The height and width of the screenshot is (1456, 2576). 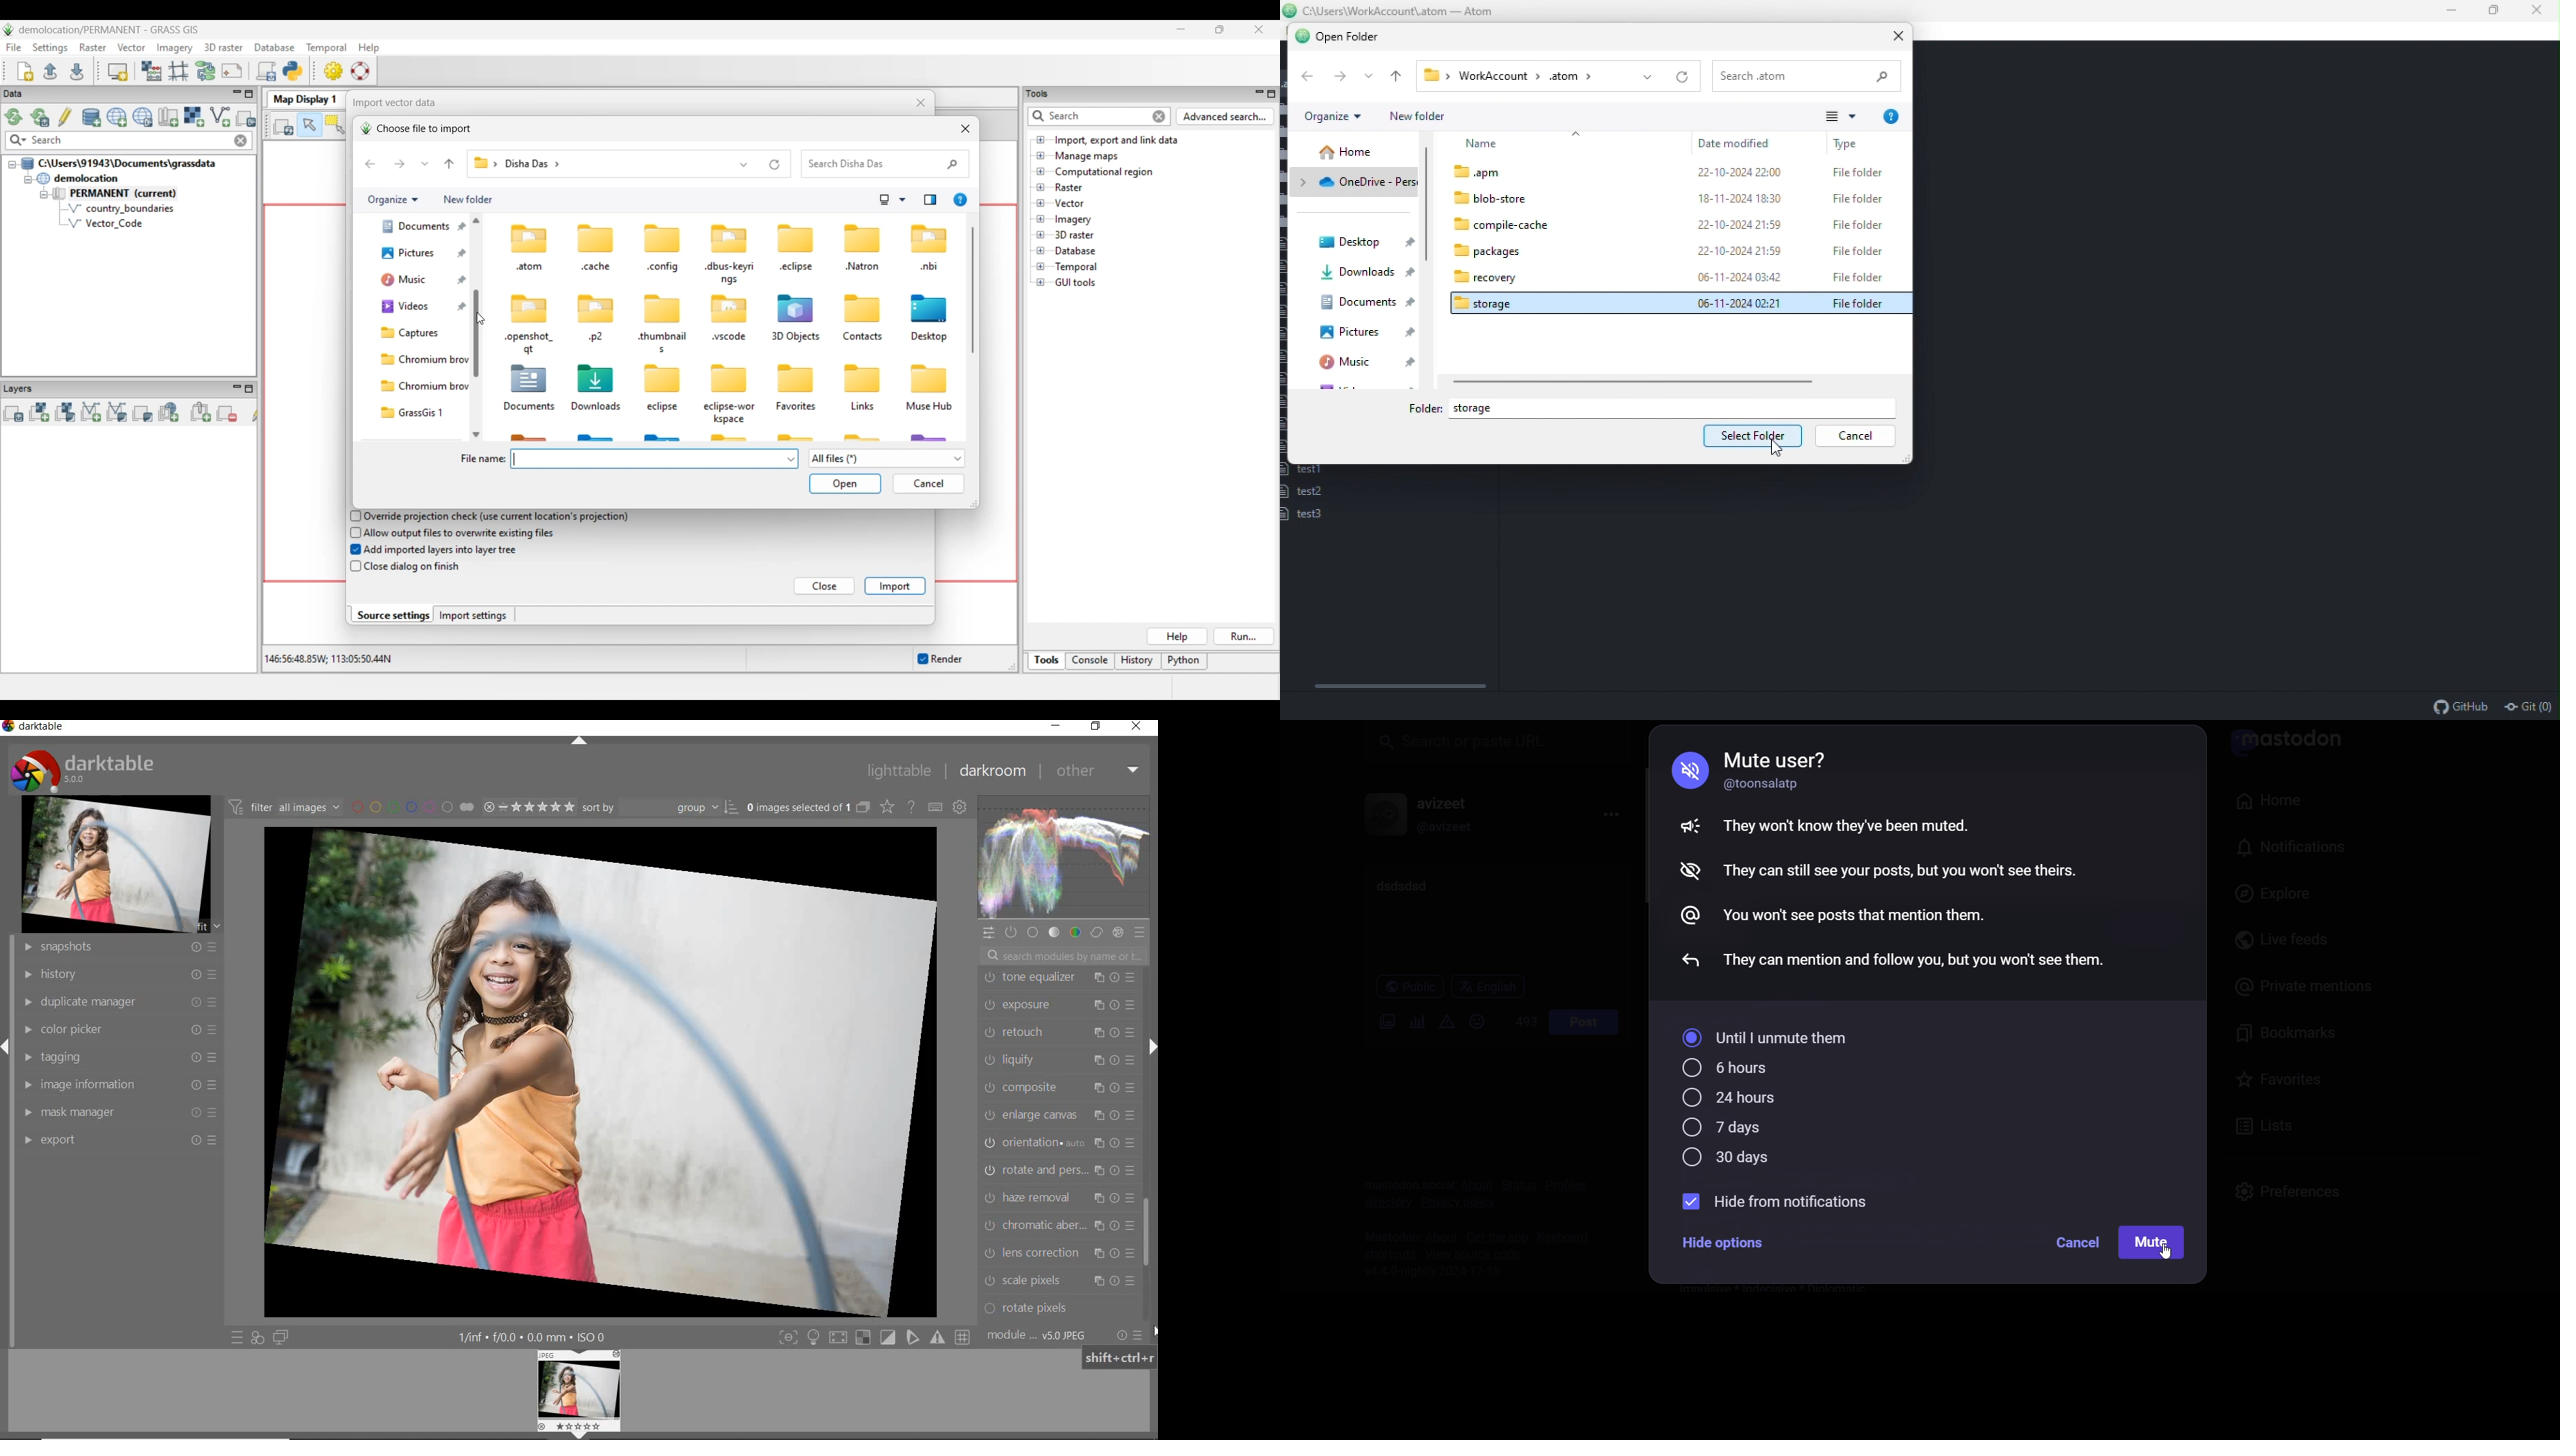 I want to click on add emoji, so click(x=1476, y=1021).